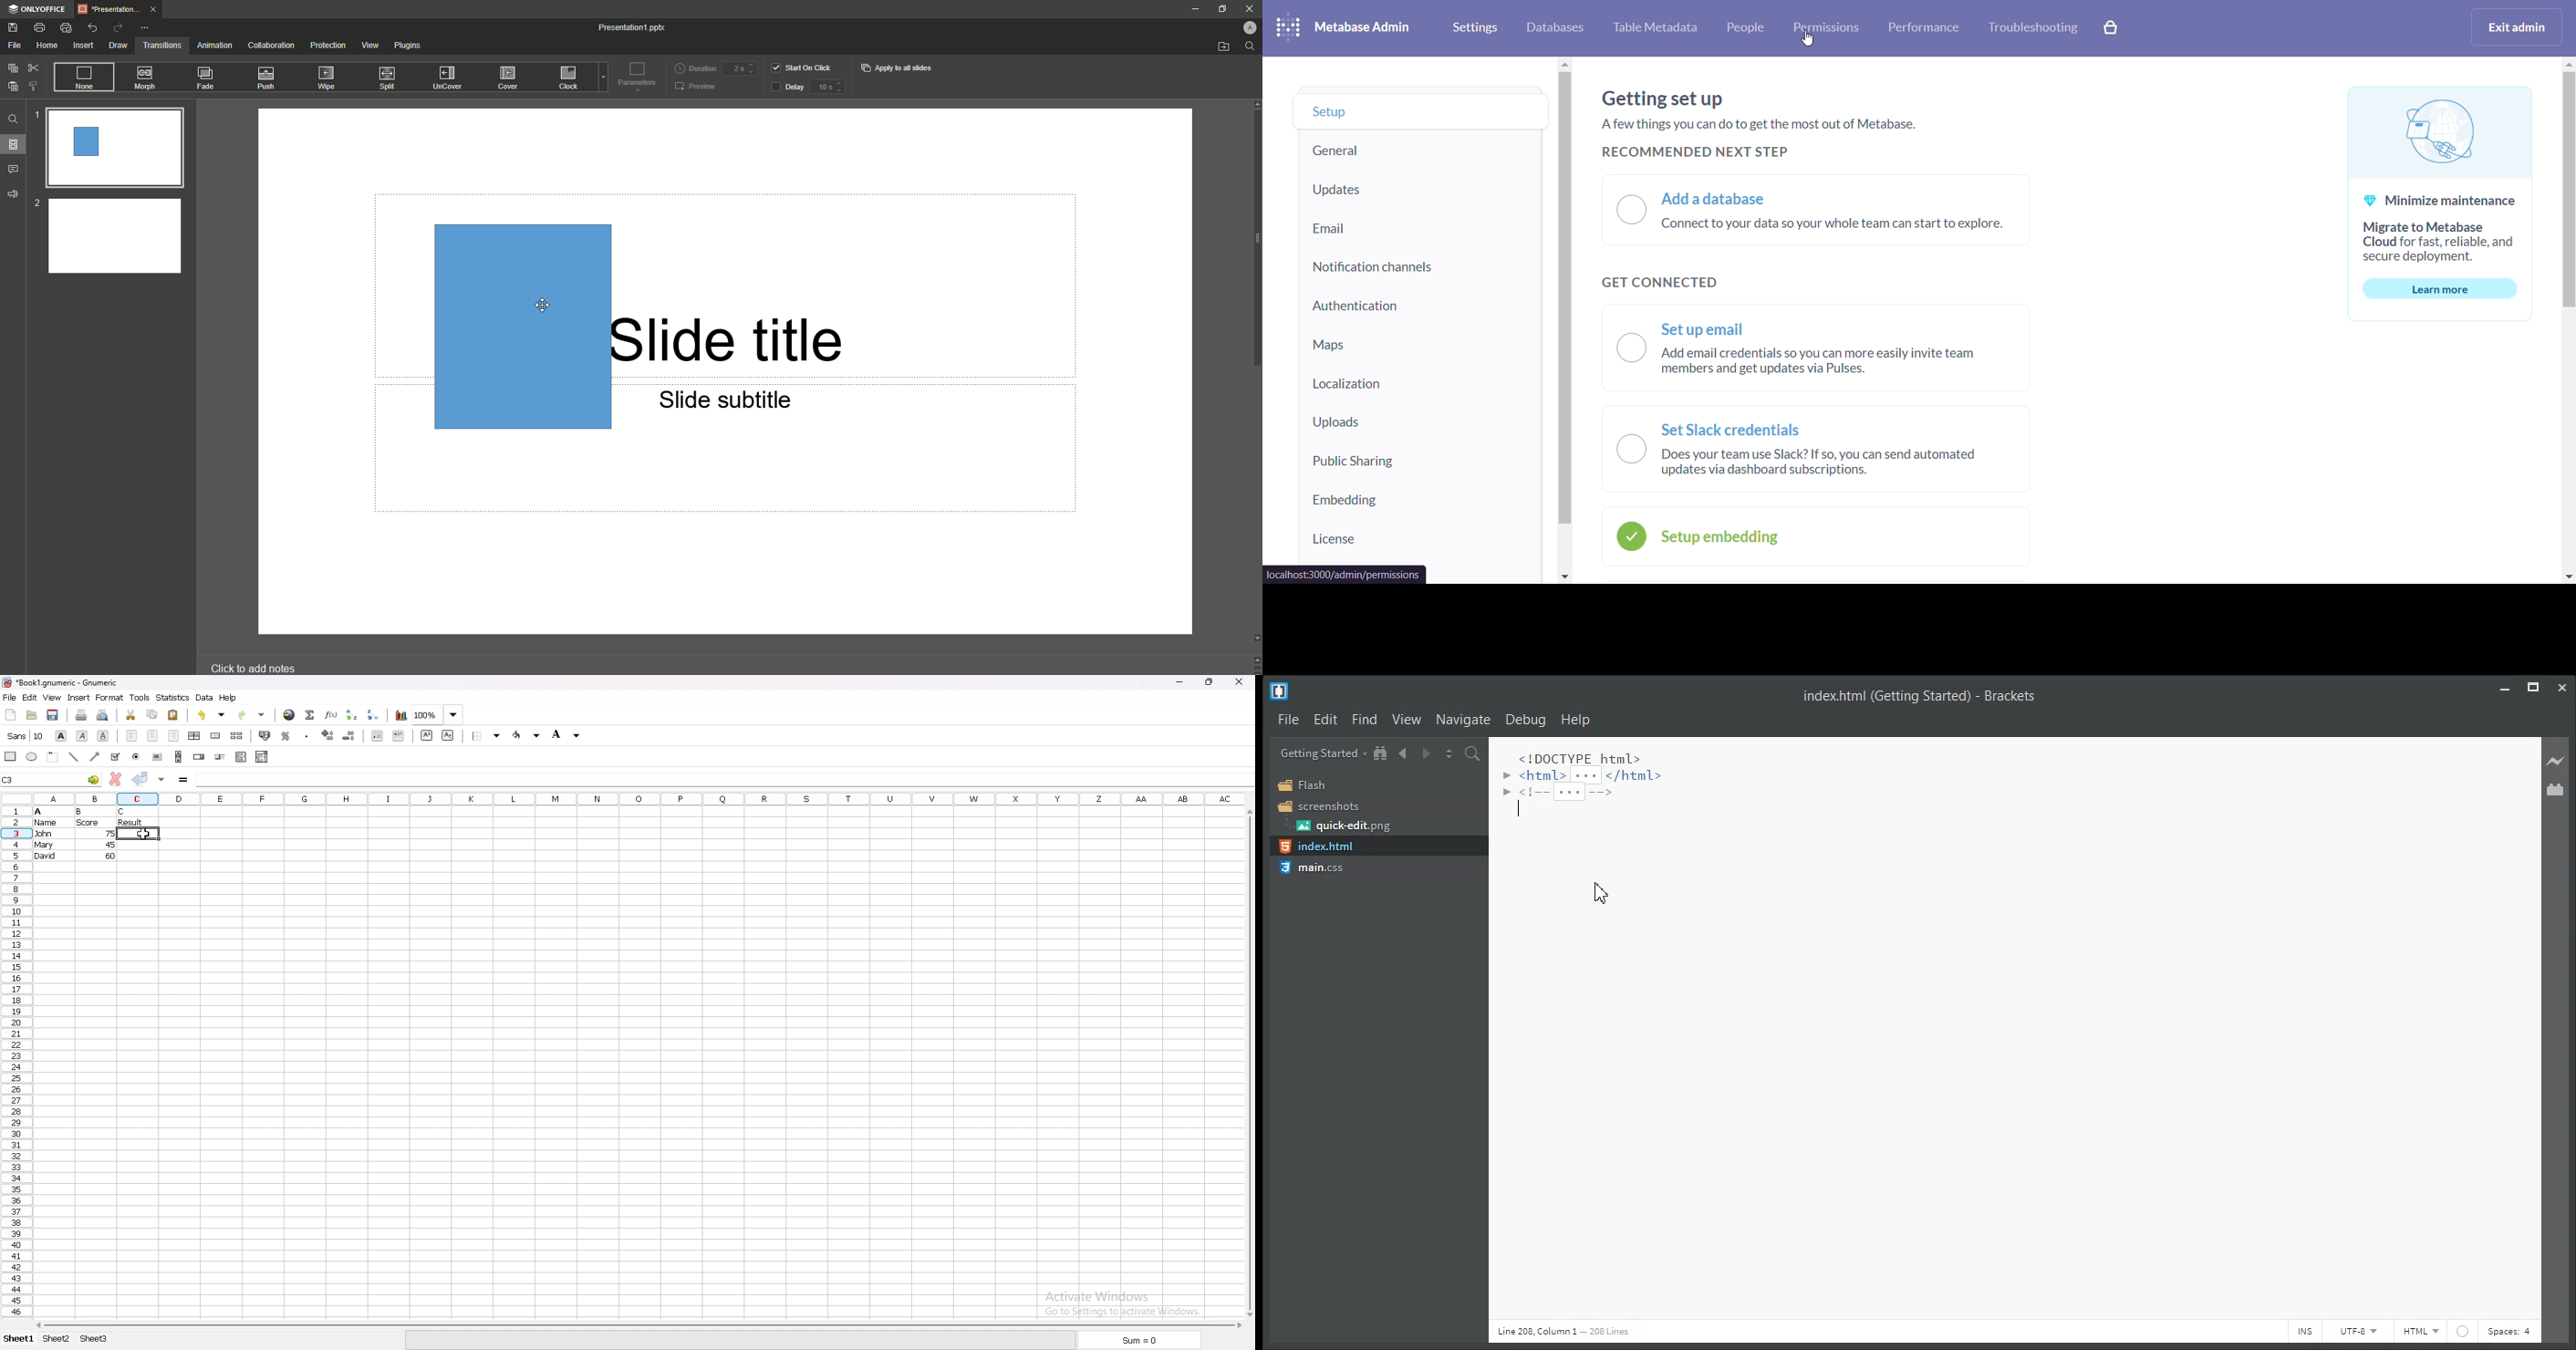 This screenshot has width=2576, height=1372. Describe the element at coordinates (13, 27) in the screenshot. I see `Save` at that location.